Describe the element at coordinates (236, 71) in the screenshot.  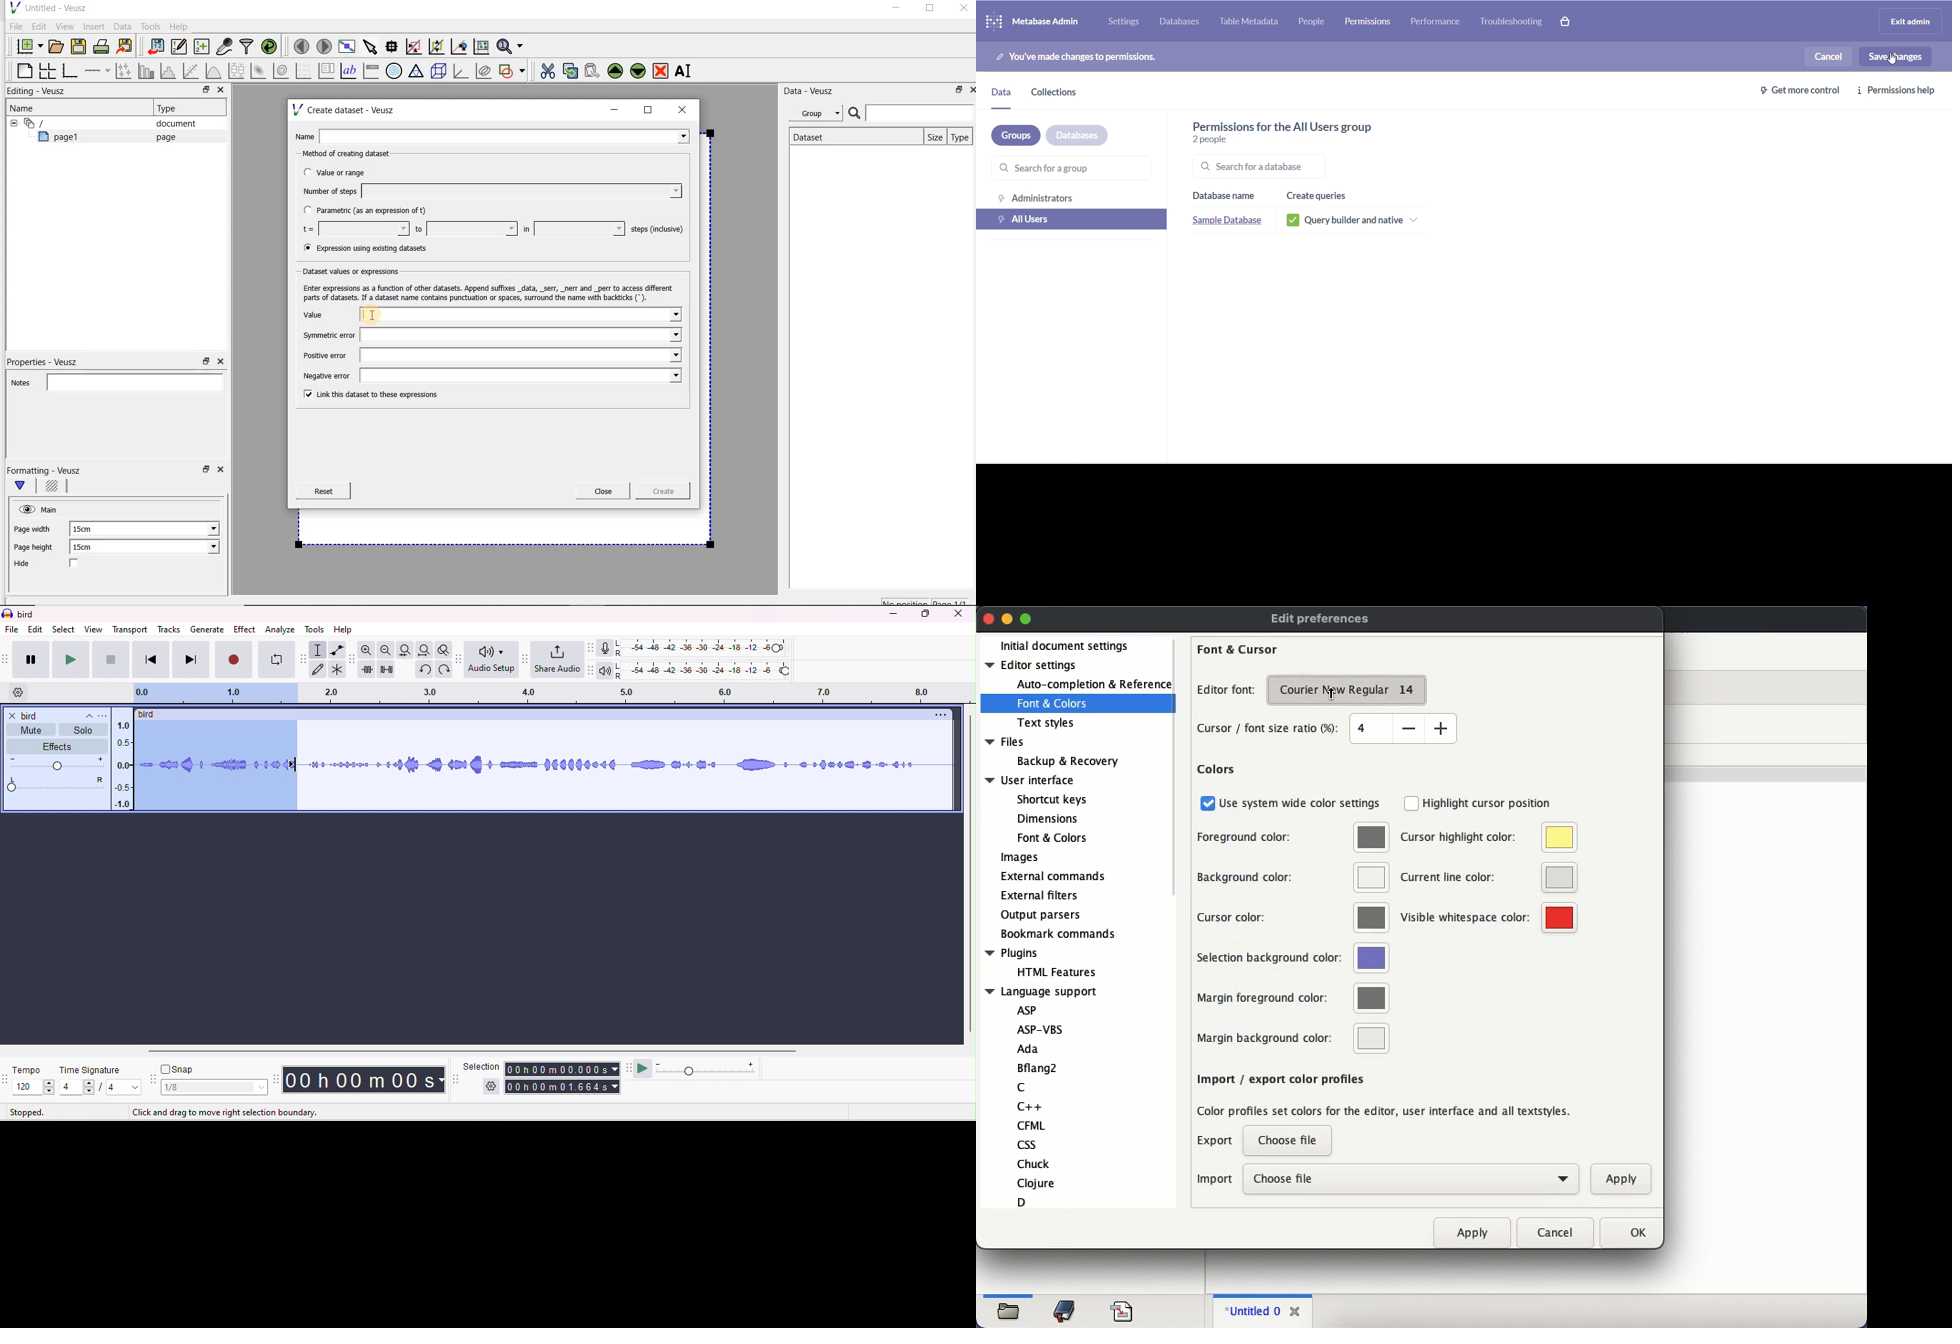
I see `plot box plots` at that location.